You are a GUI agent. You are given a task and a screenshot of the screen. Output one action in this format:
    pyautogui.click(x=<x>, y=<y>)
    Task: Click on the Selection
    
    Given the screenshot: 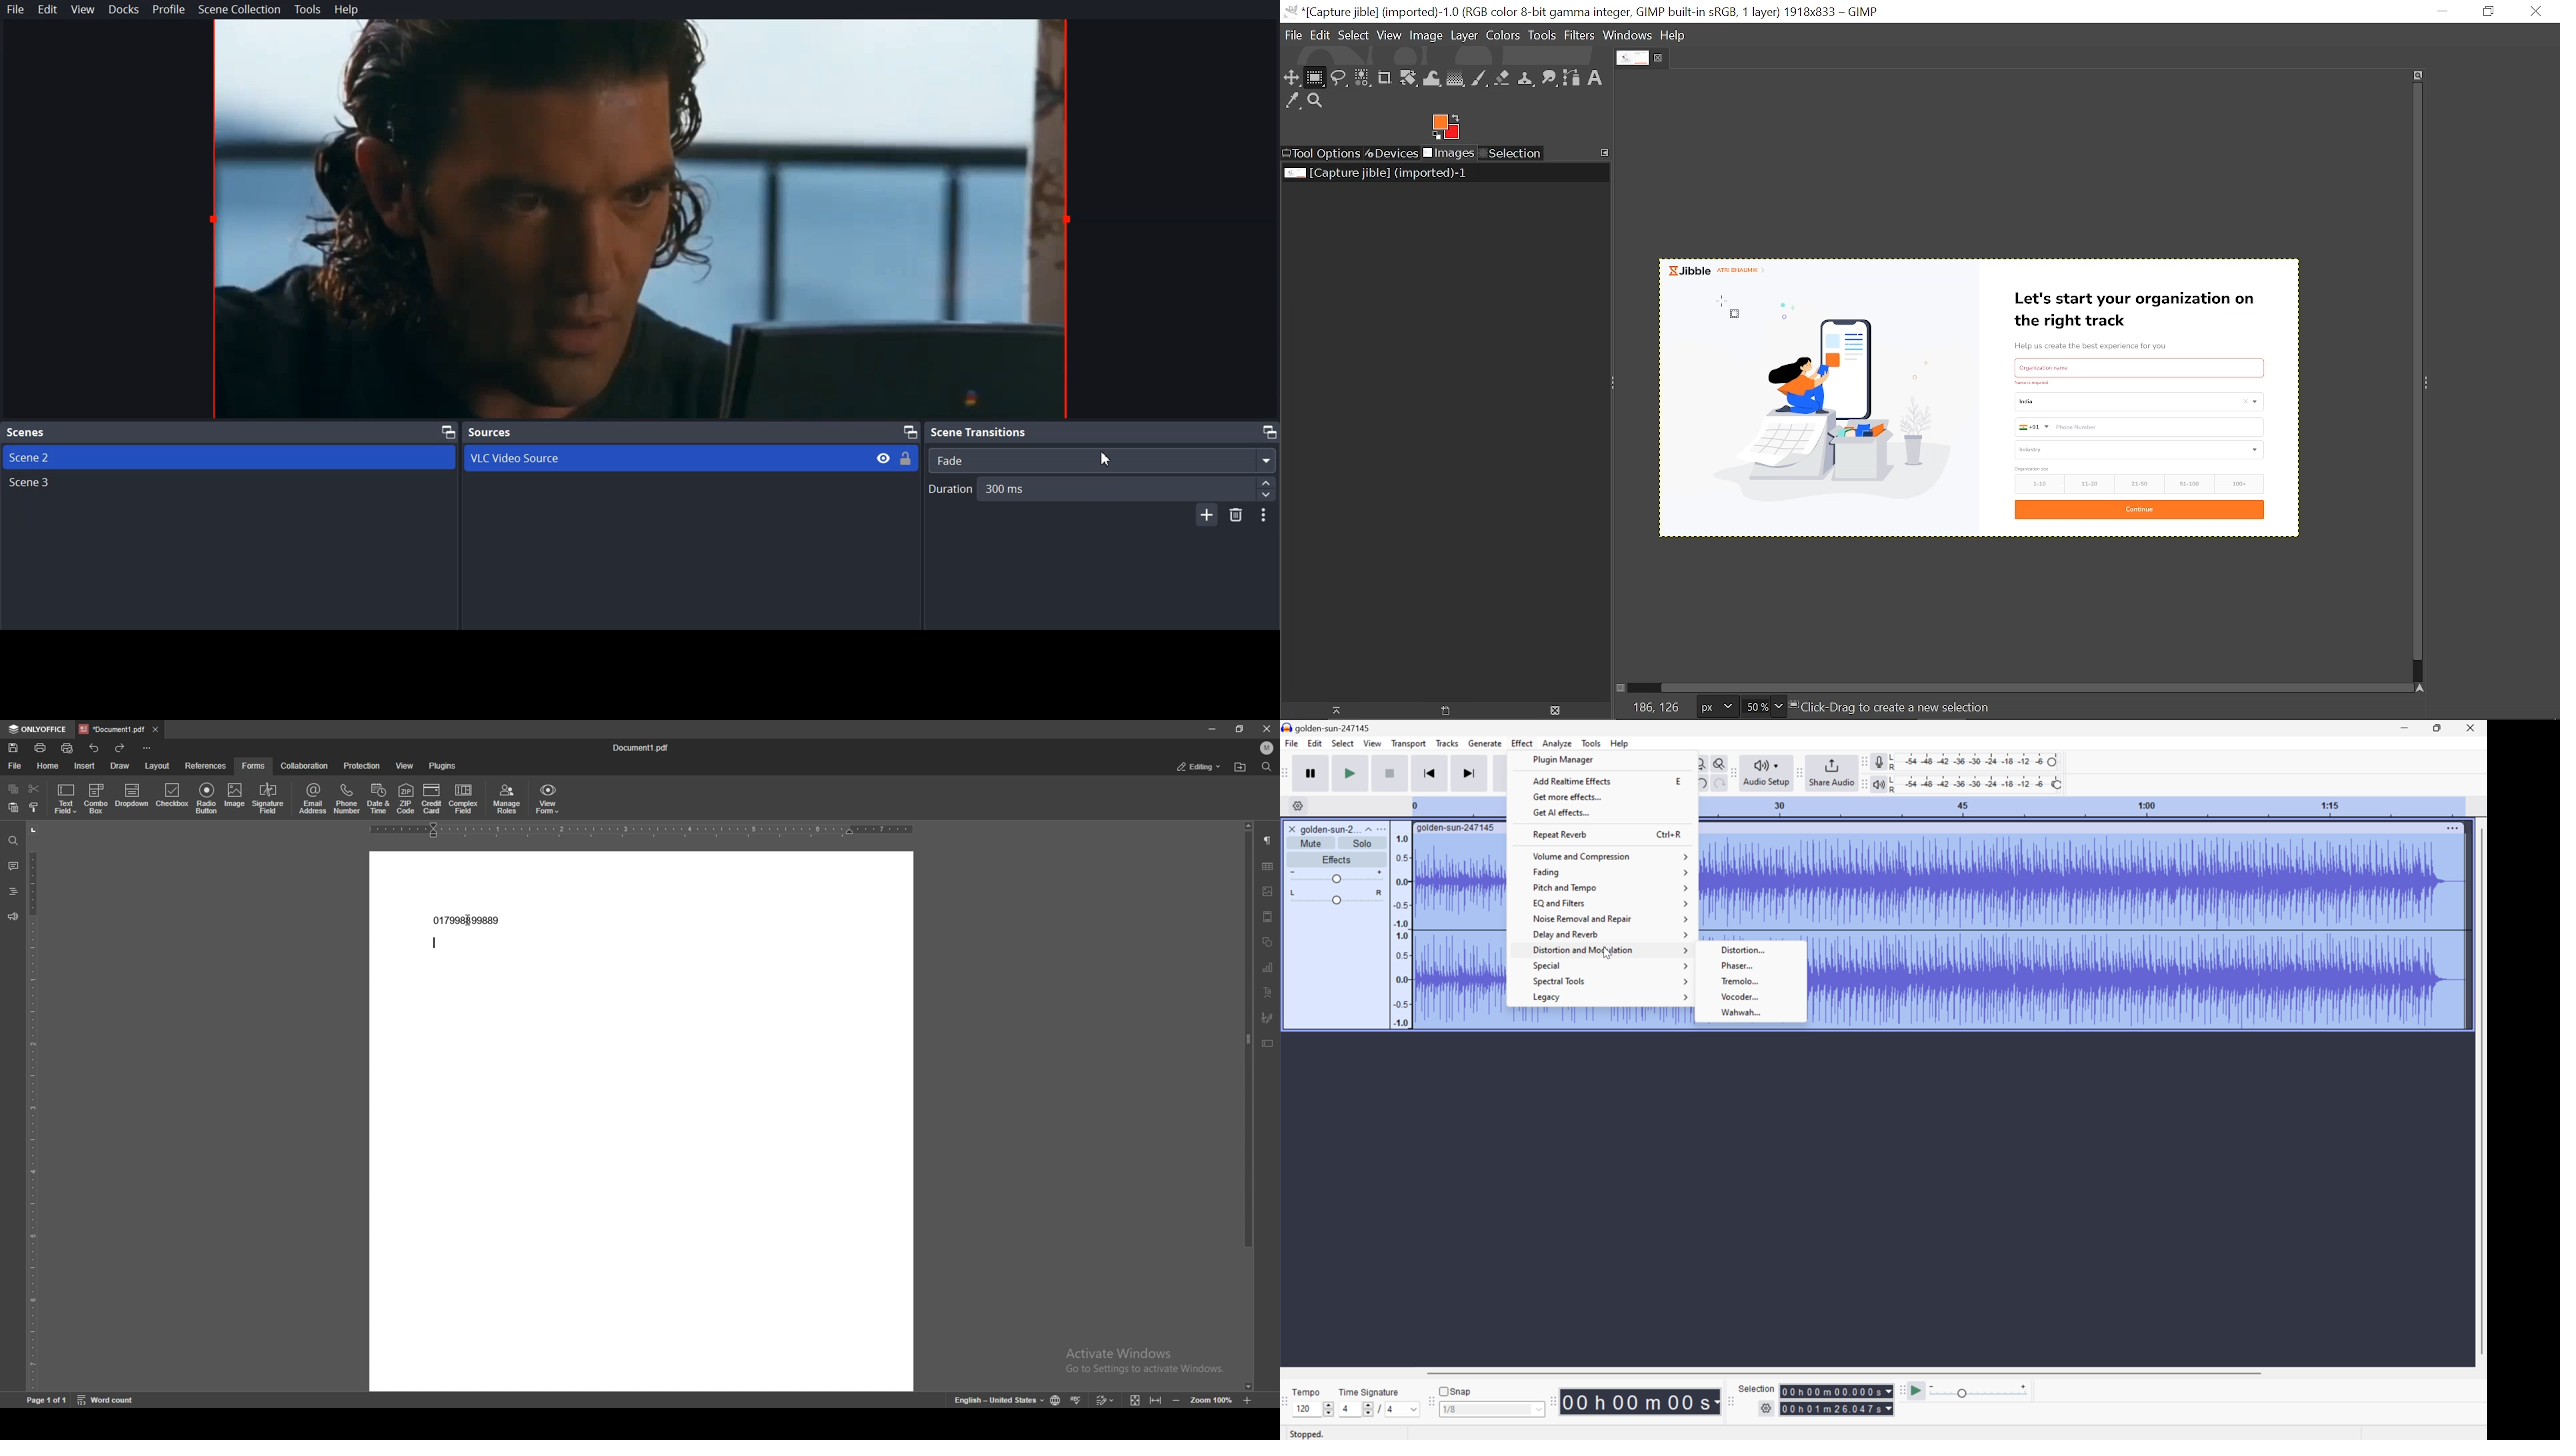 What is the action you would take?
    pyautogui.click(x=1510, y=154)
    